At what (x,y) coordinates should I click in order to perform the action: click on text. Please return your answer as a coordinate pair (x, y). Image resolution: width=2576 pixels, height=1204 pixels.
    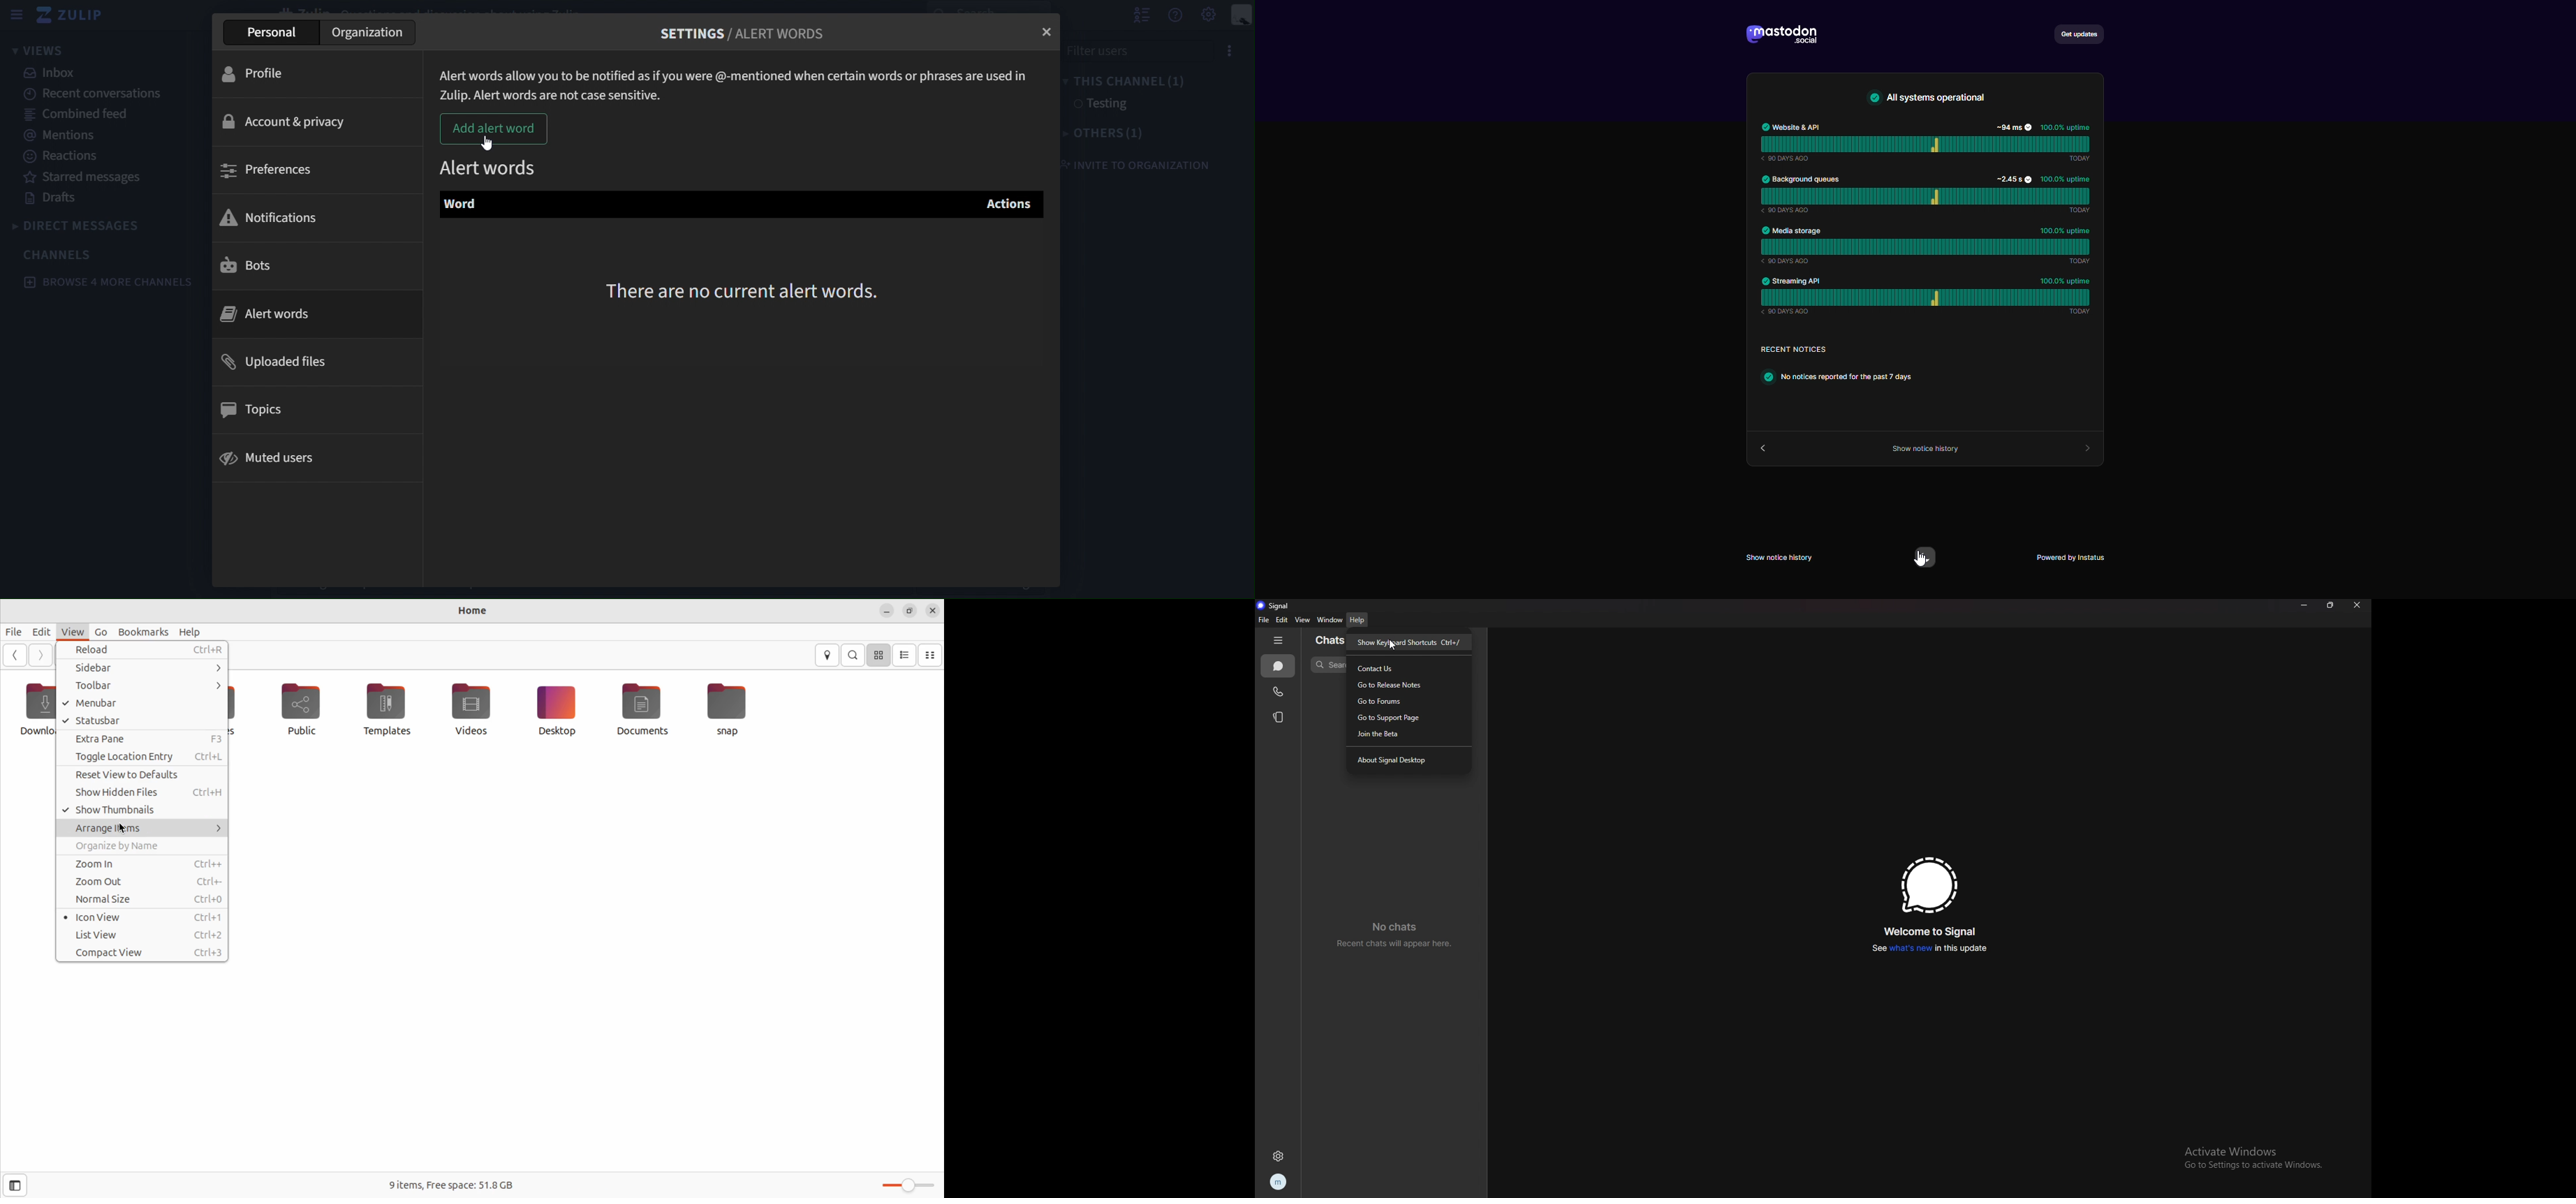
    Looking at the image, I should click on (1904, 376).